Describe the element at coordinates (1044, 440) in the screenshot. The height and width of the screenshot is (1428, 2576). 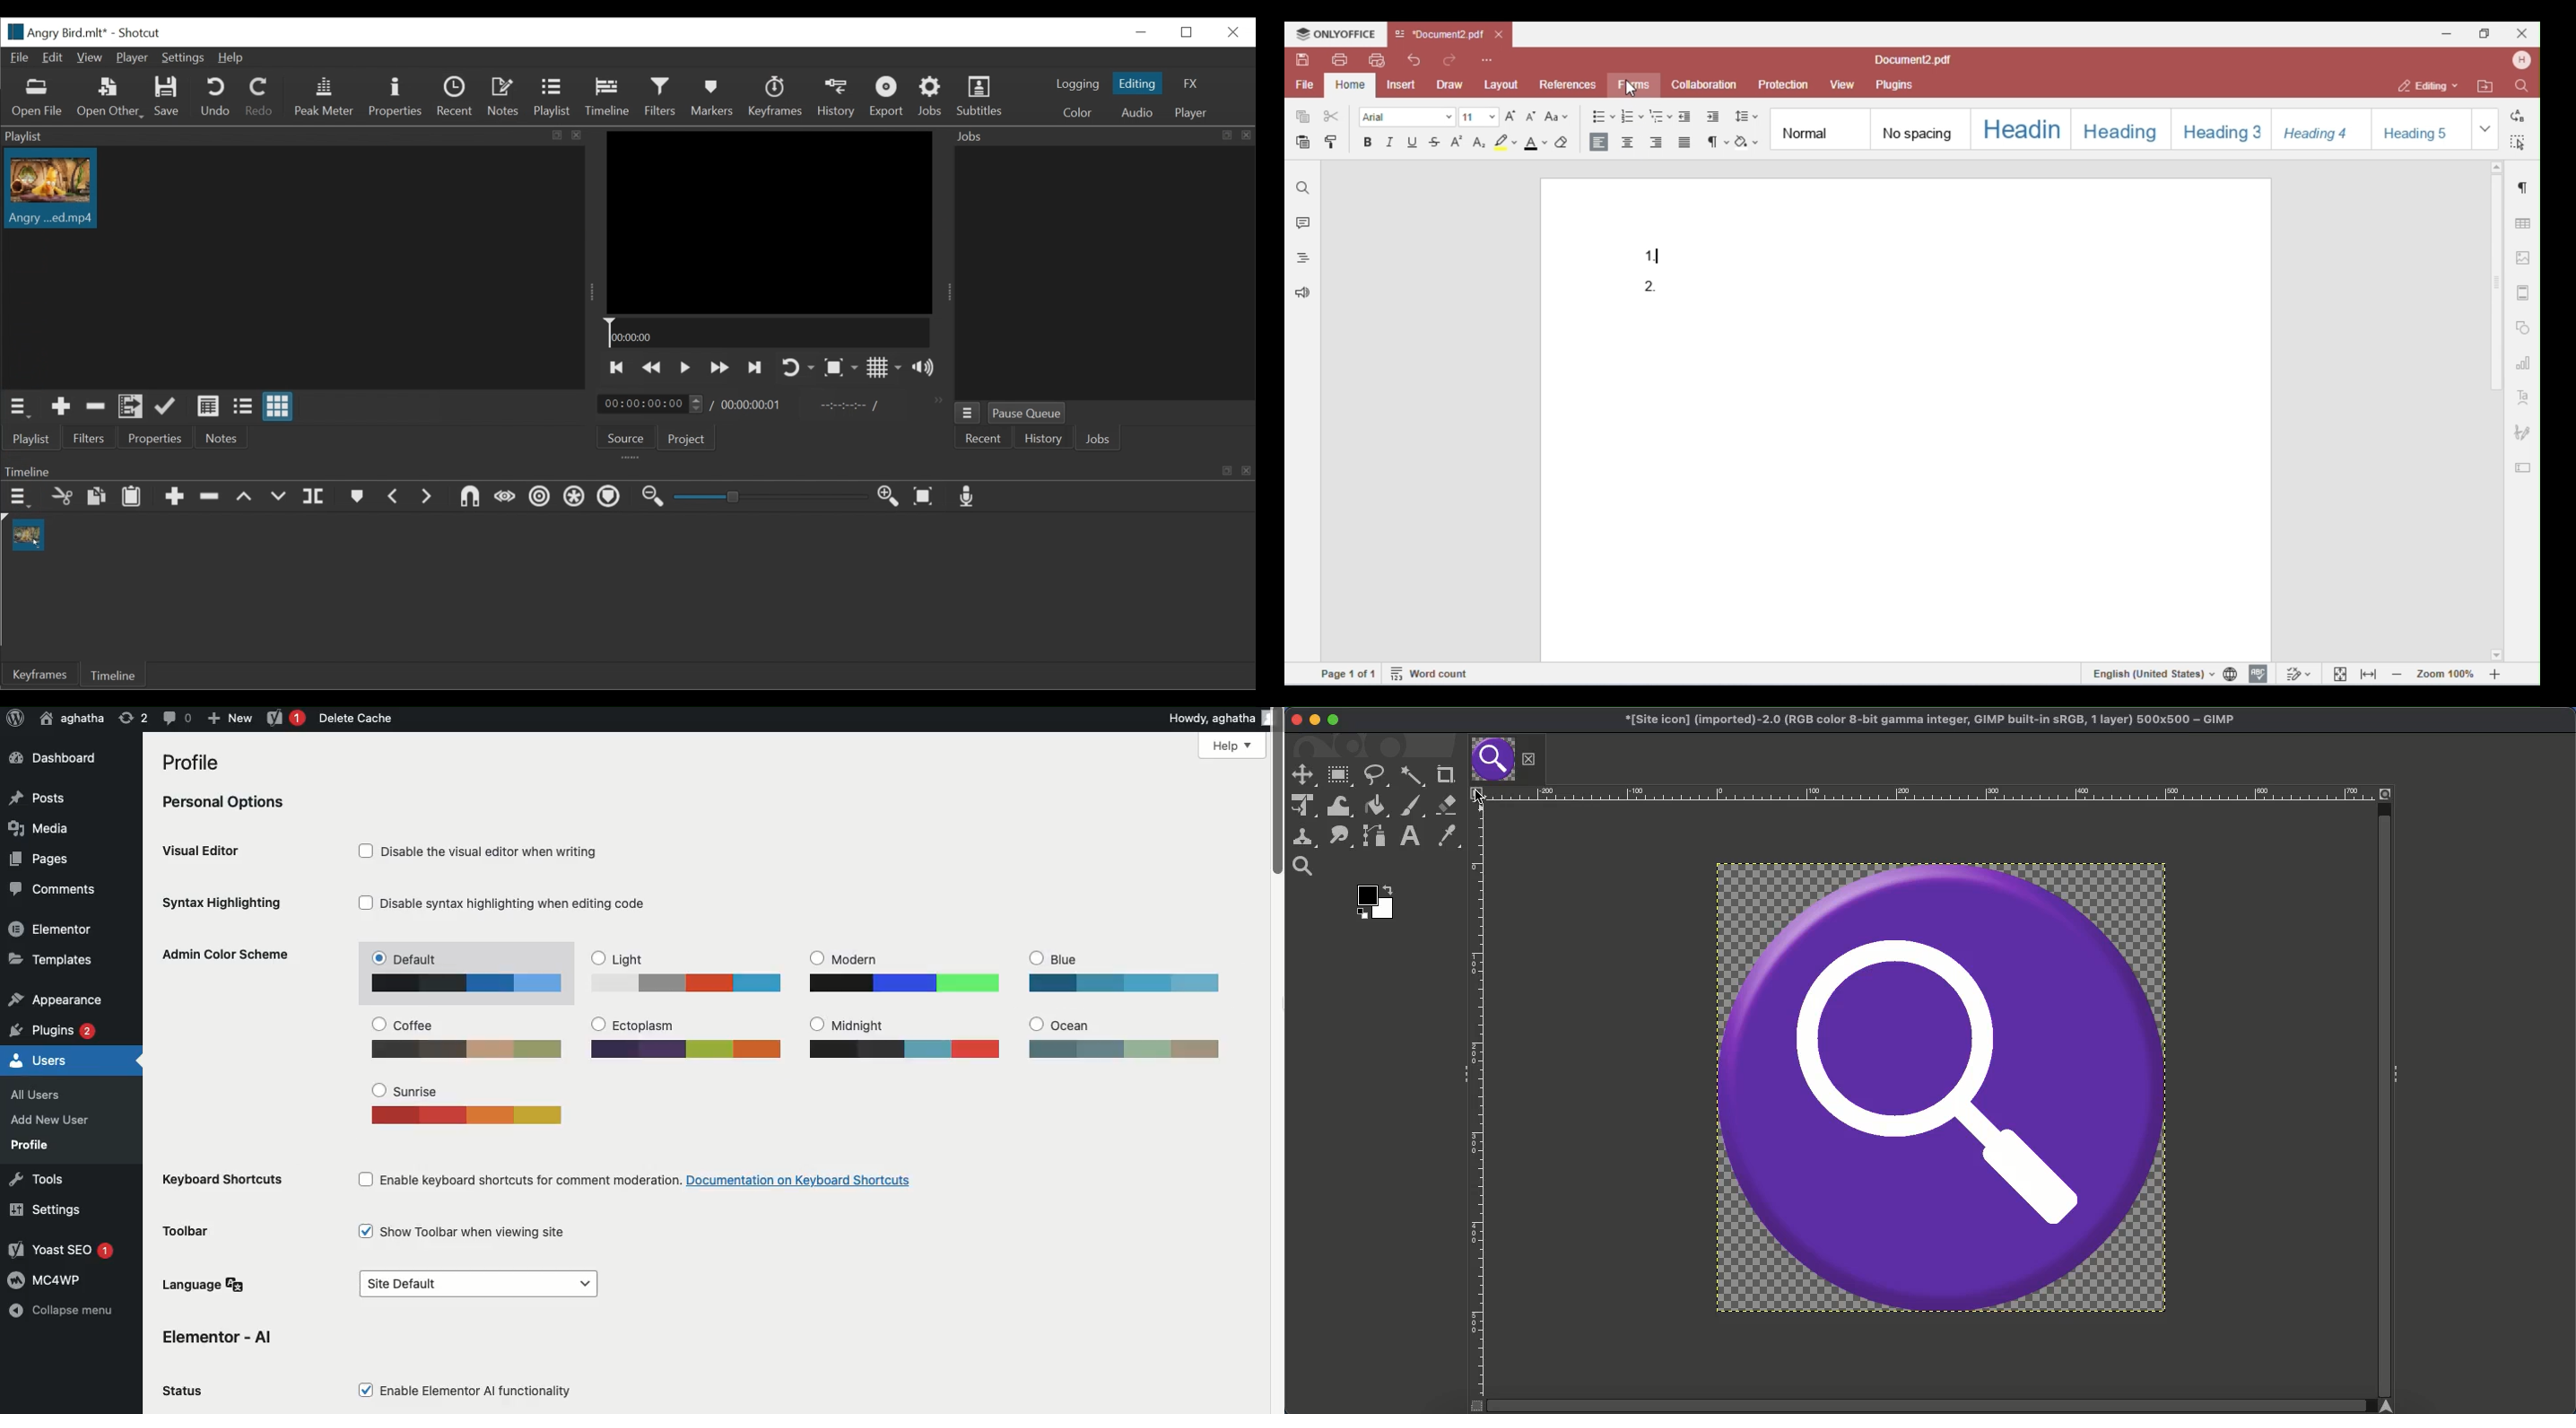
I see `History` at that location.